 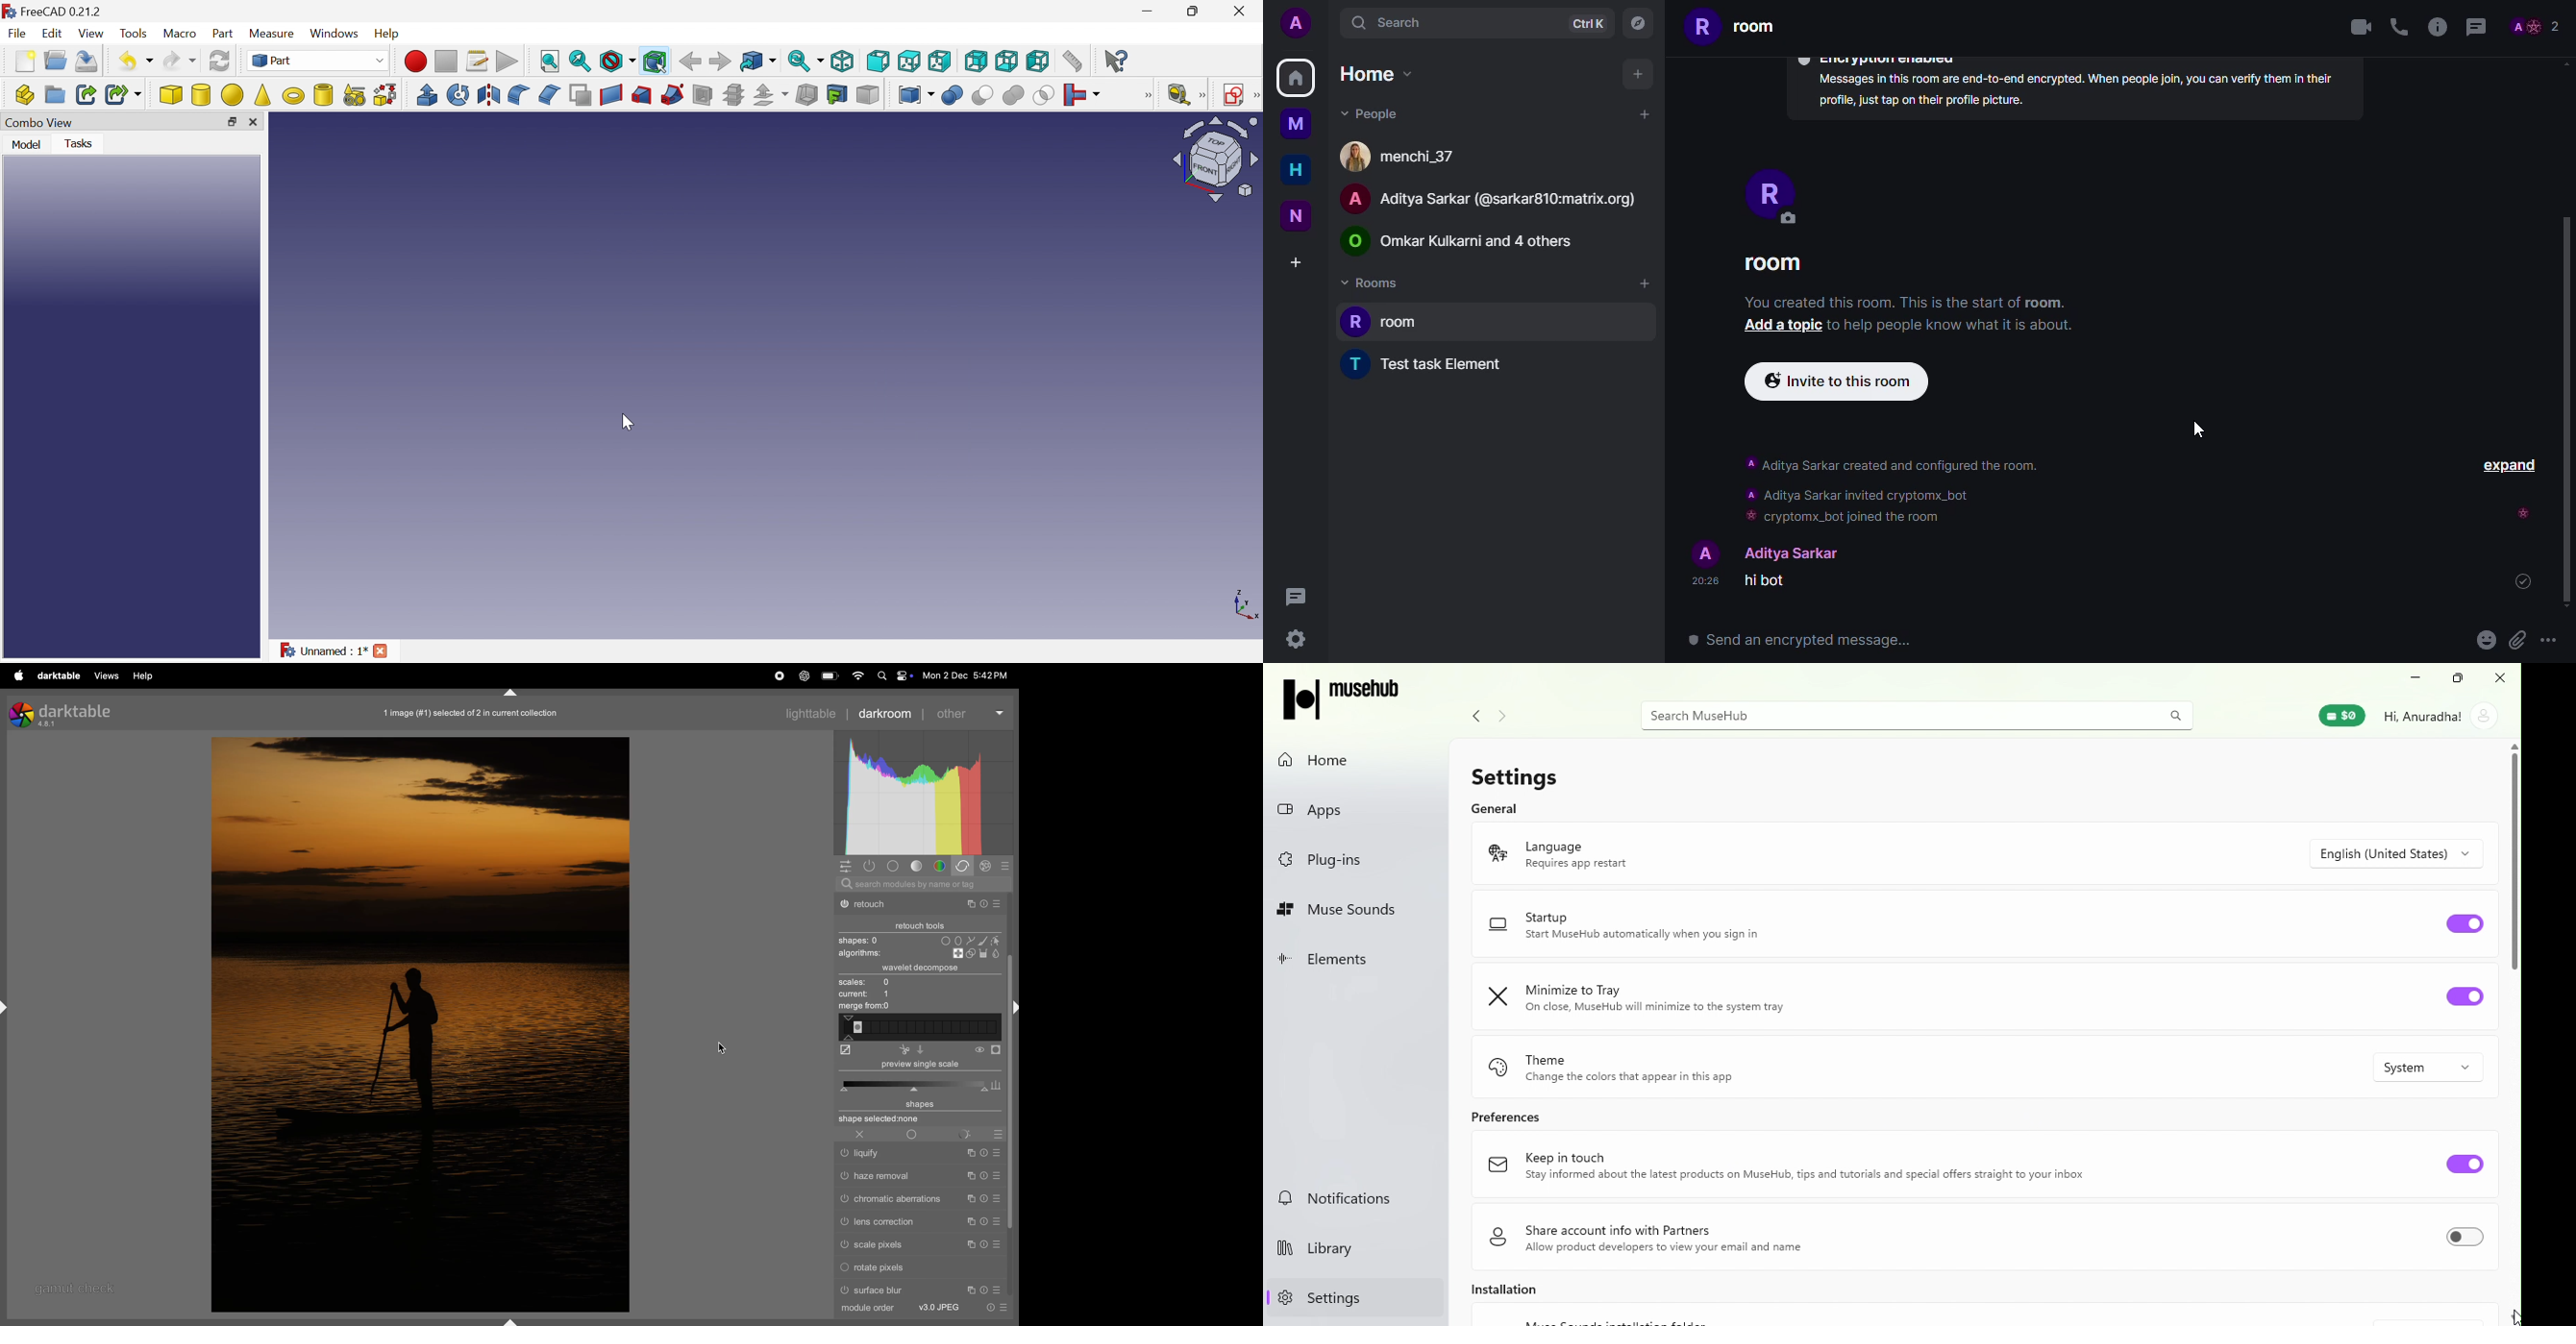 I want to click on myspace, so click(x=1299, y=123).